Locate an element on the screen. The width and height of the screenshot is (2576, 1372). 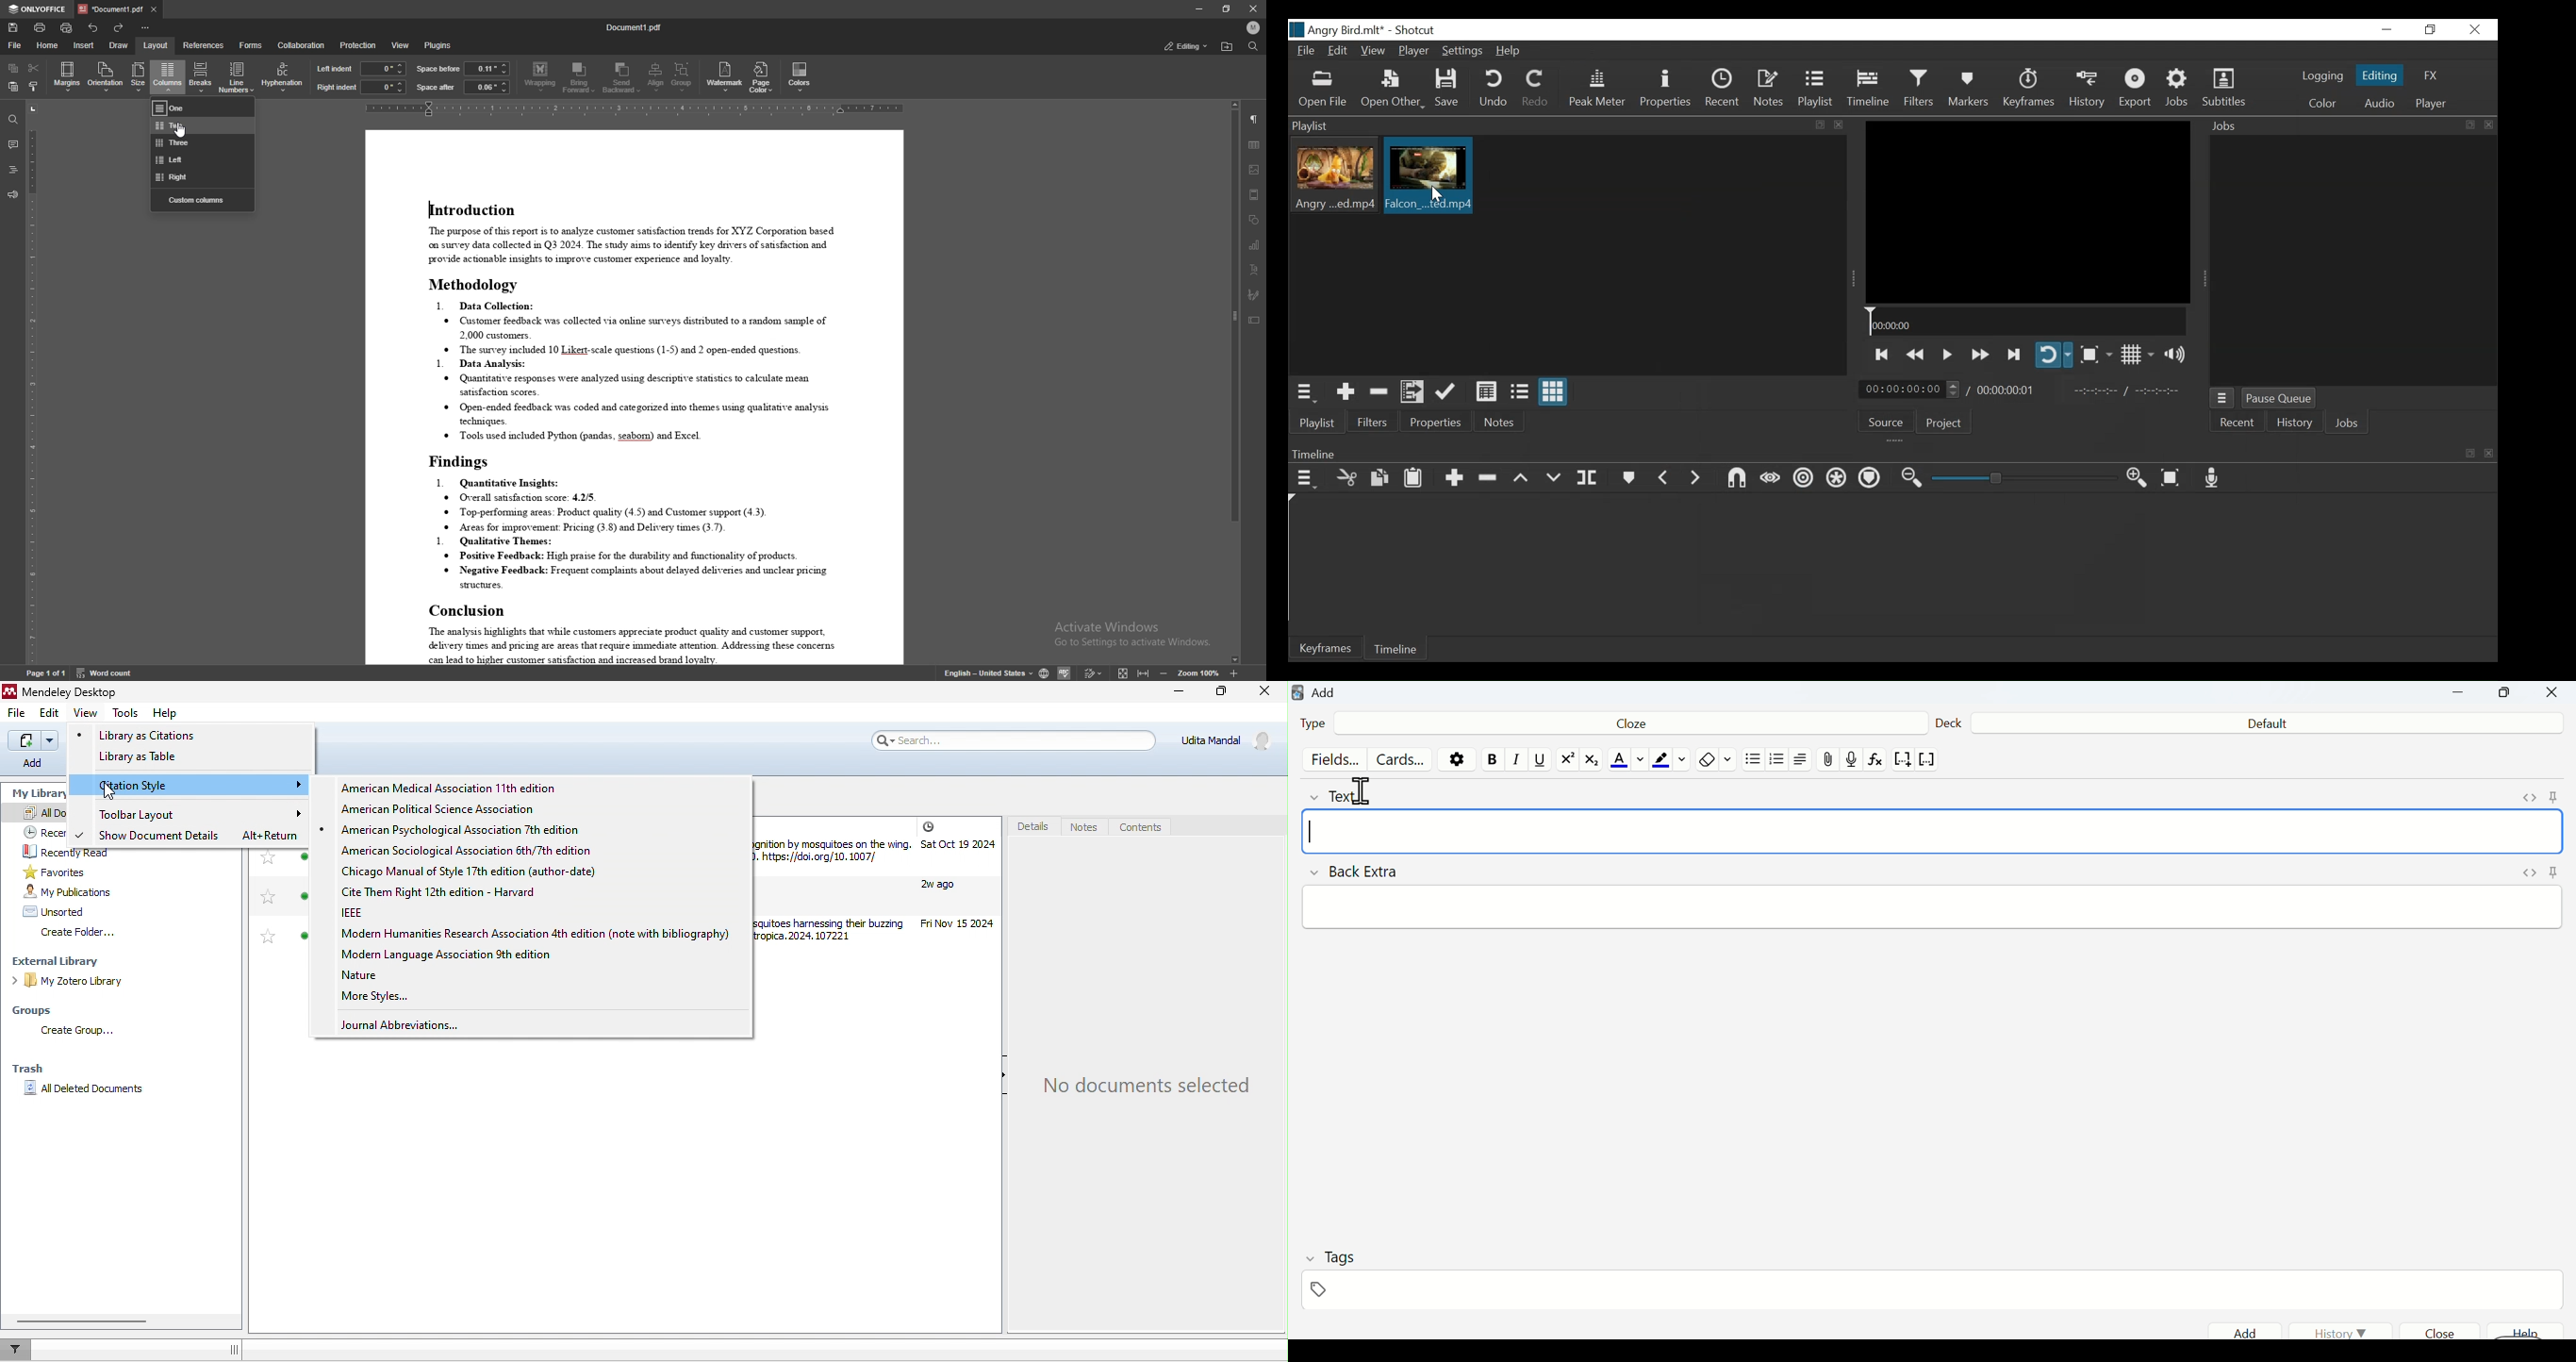
Toggle display grid on player is located at coordinates (2140, 354).